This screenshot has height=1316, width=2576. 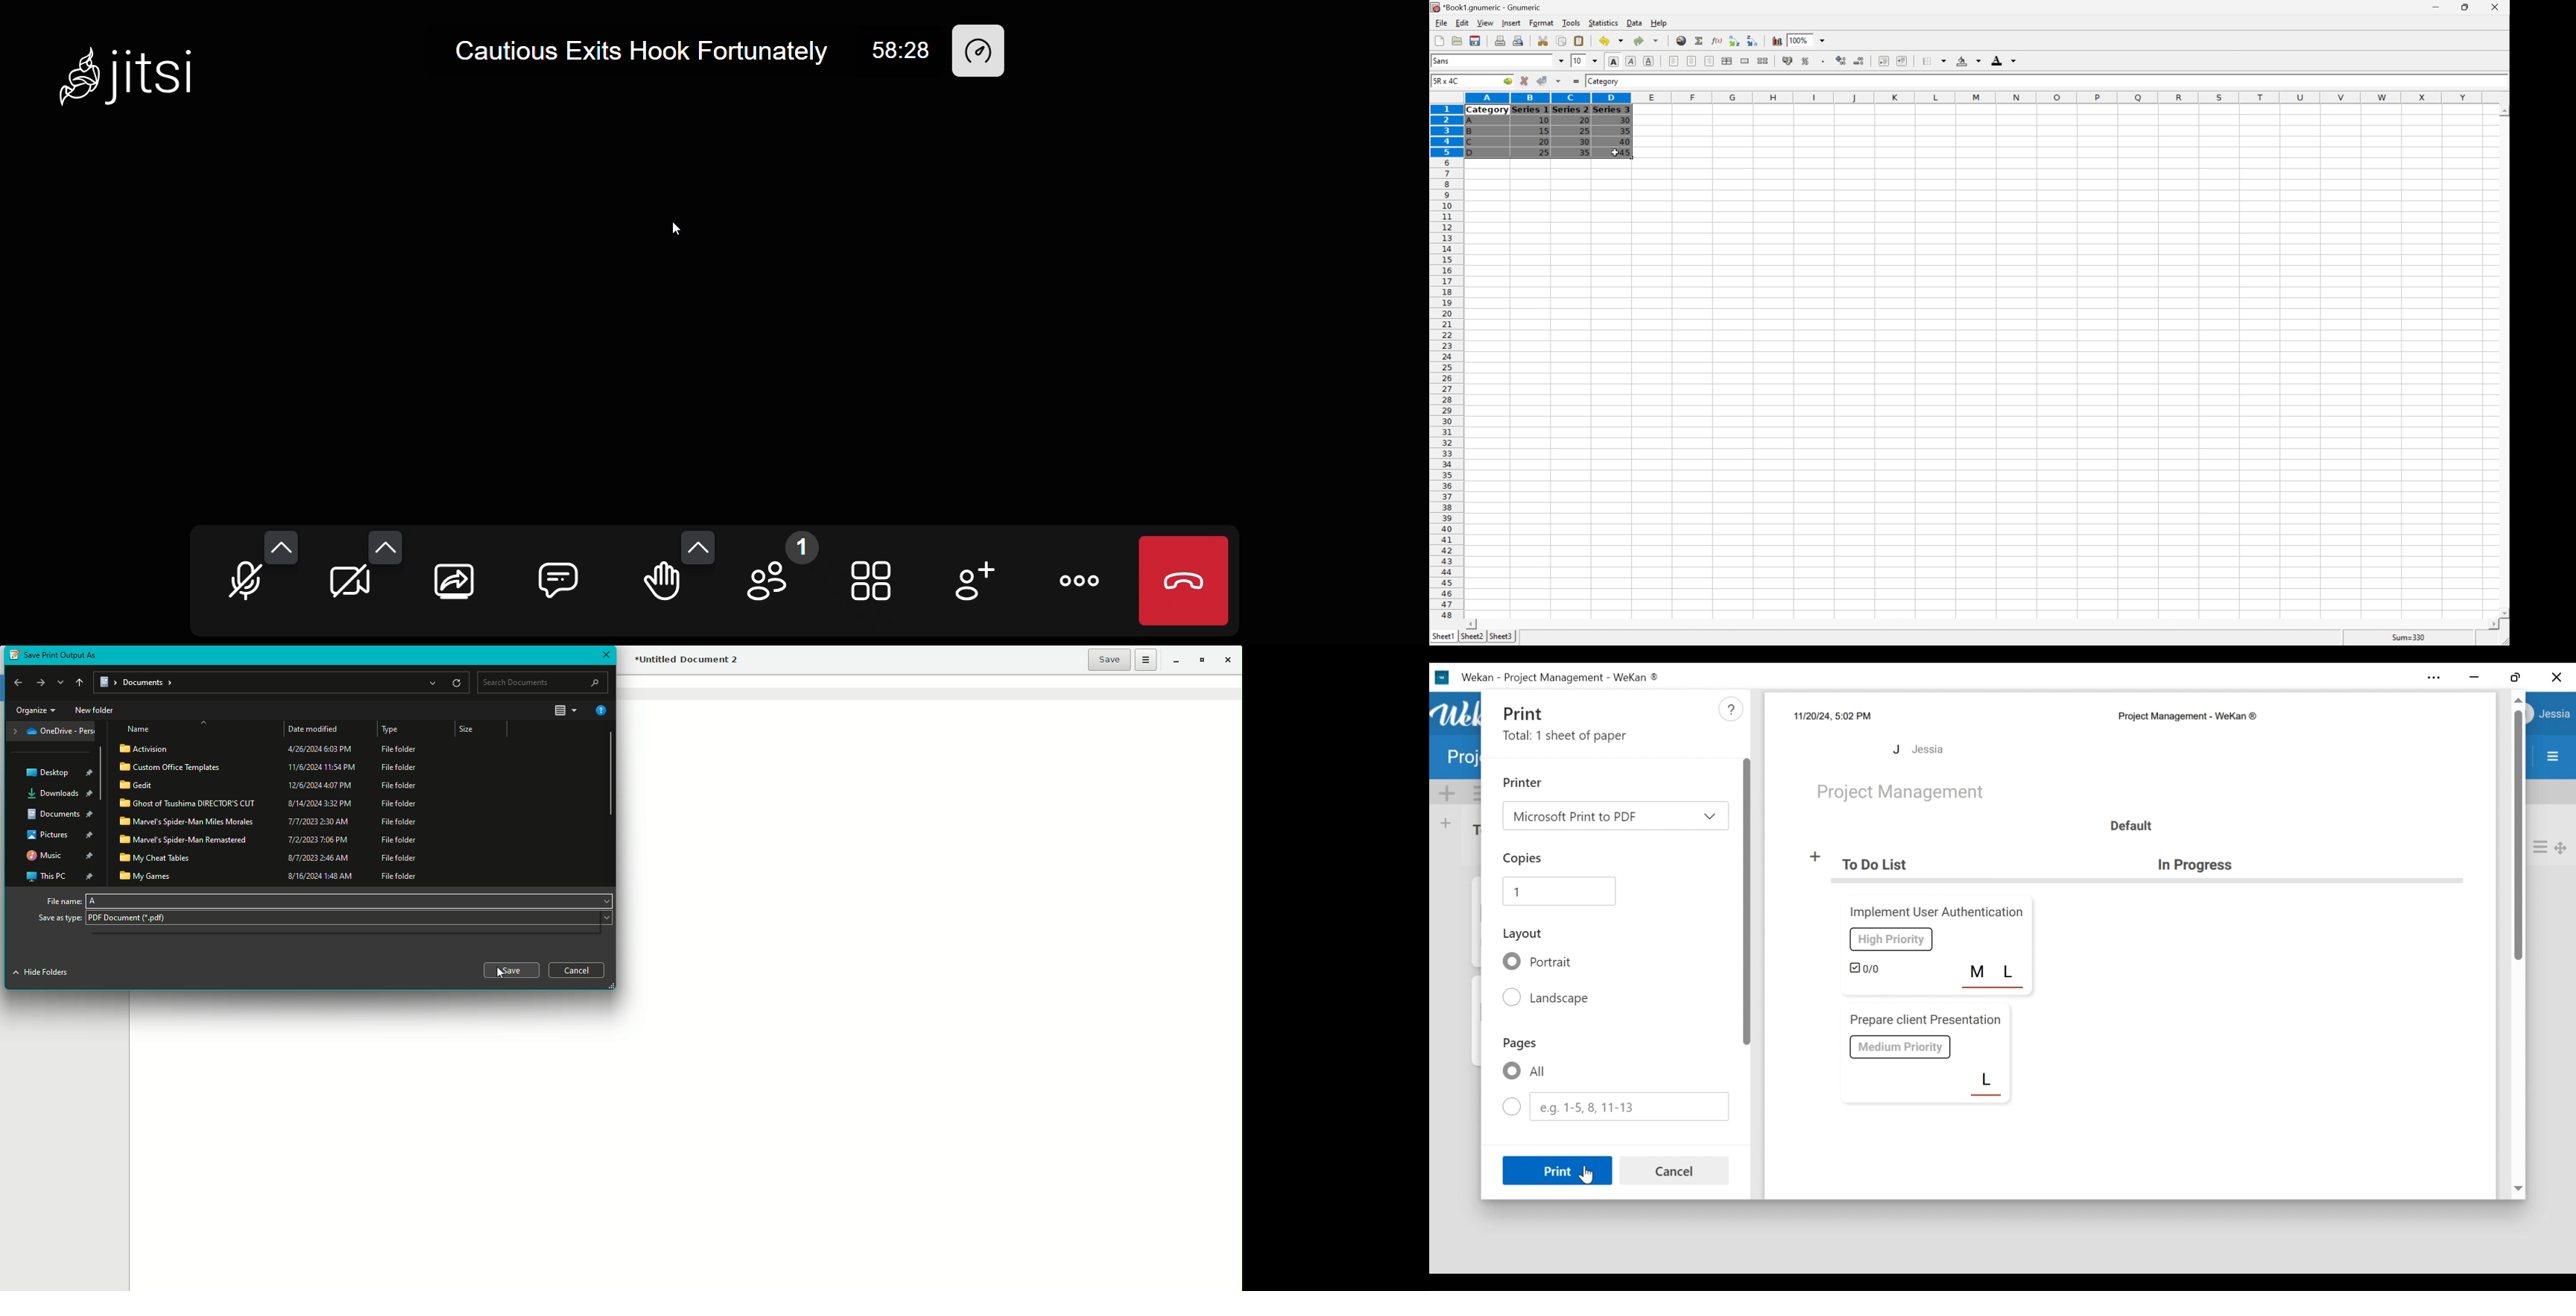 What do you see at coordinates (1448, 822) in the screenshot?
I see `Add card to the list` at bounding box center [1448, 822].